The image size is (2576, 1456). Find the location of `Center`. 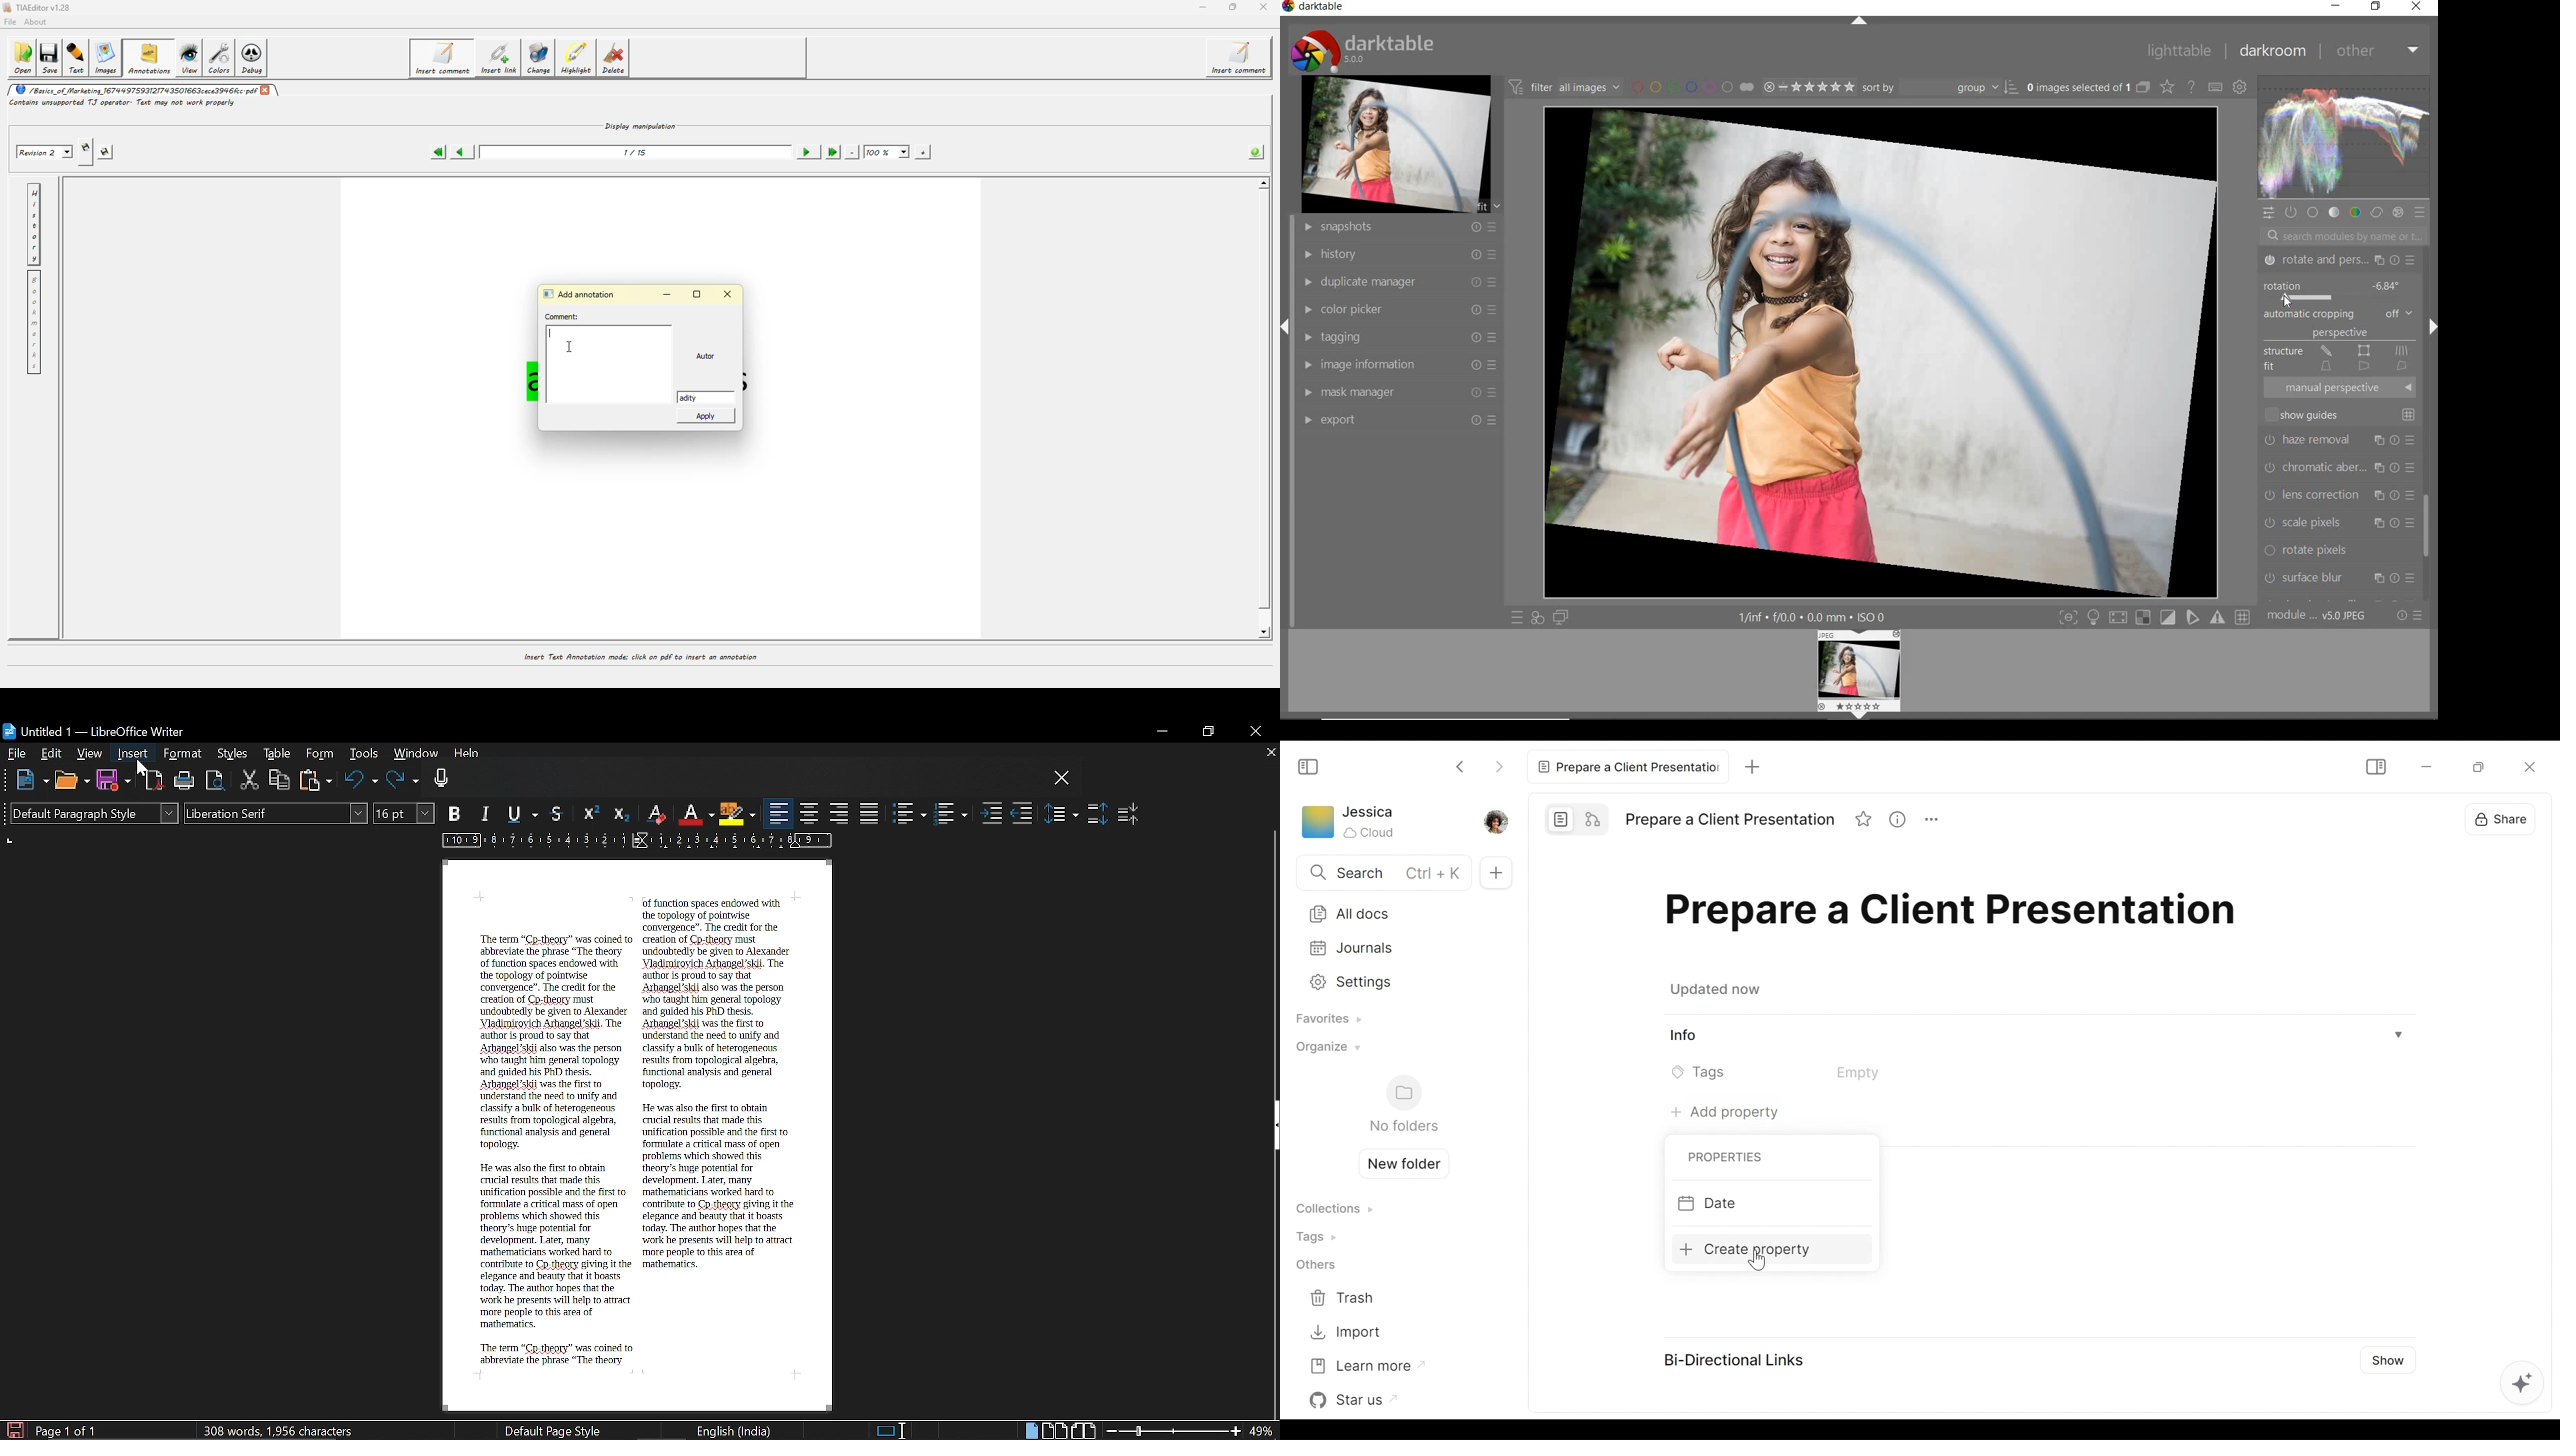

Center is located at coordinates (810, 813).